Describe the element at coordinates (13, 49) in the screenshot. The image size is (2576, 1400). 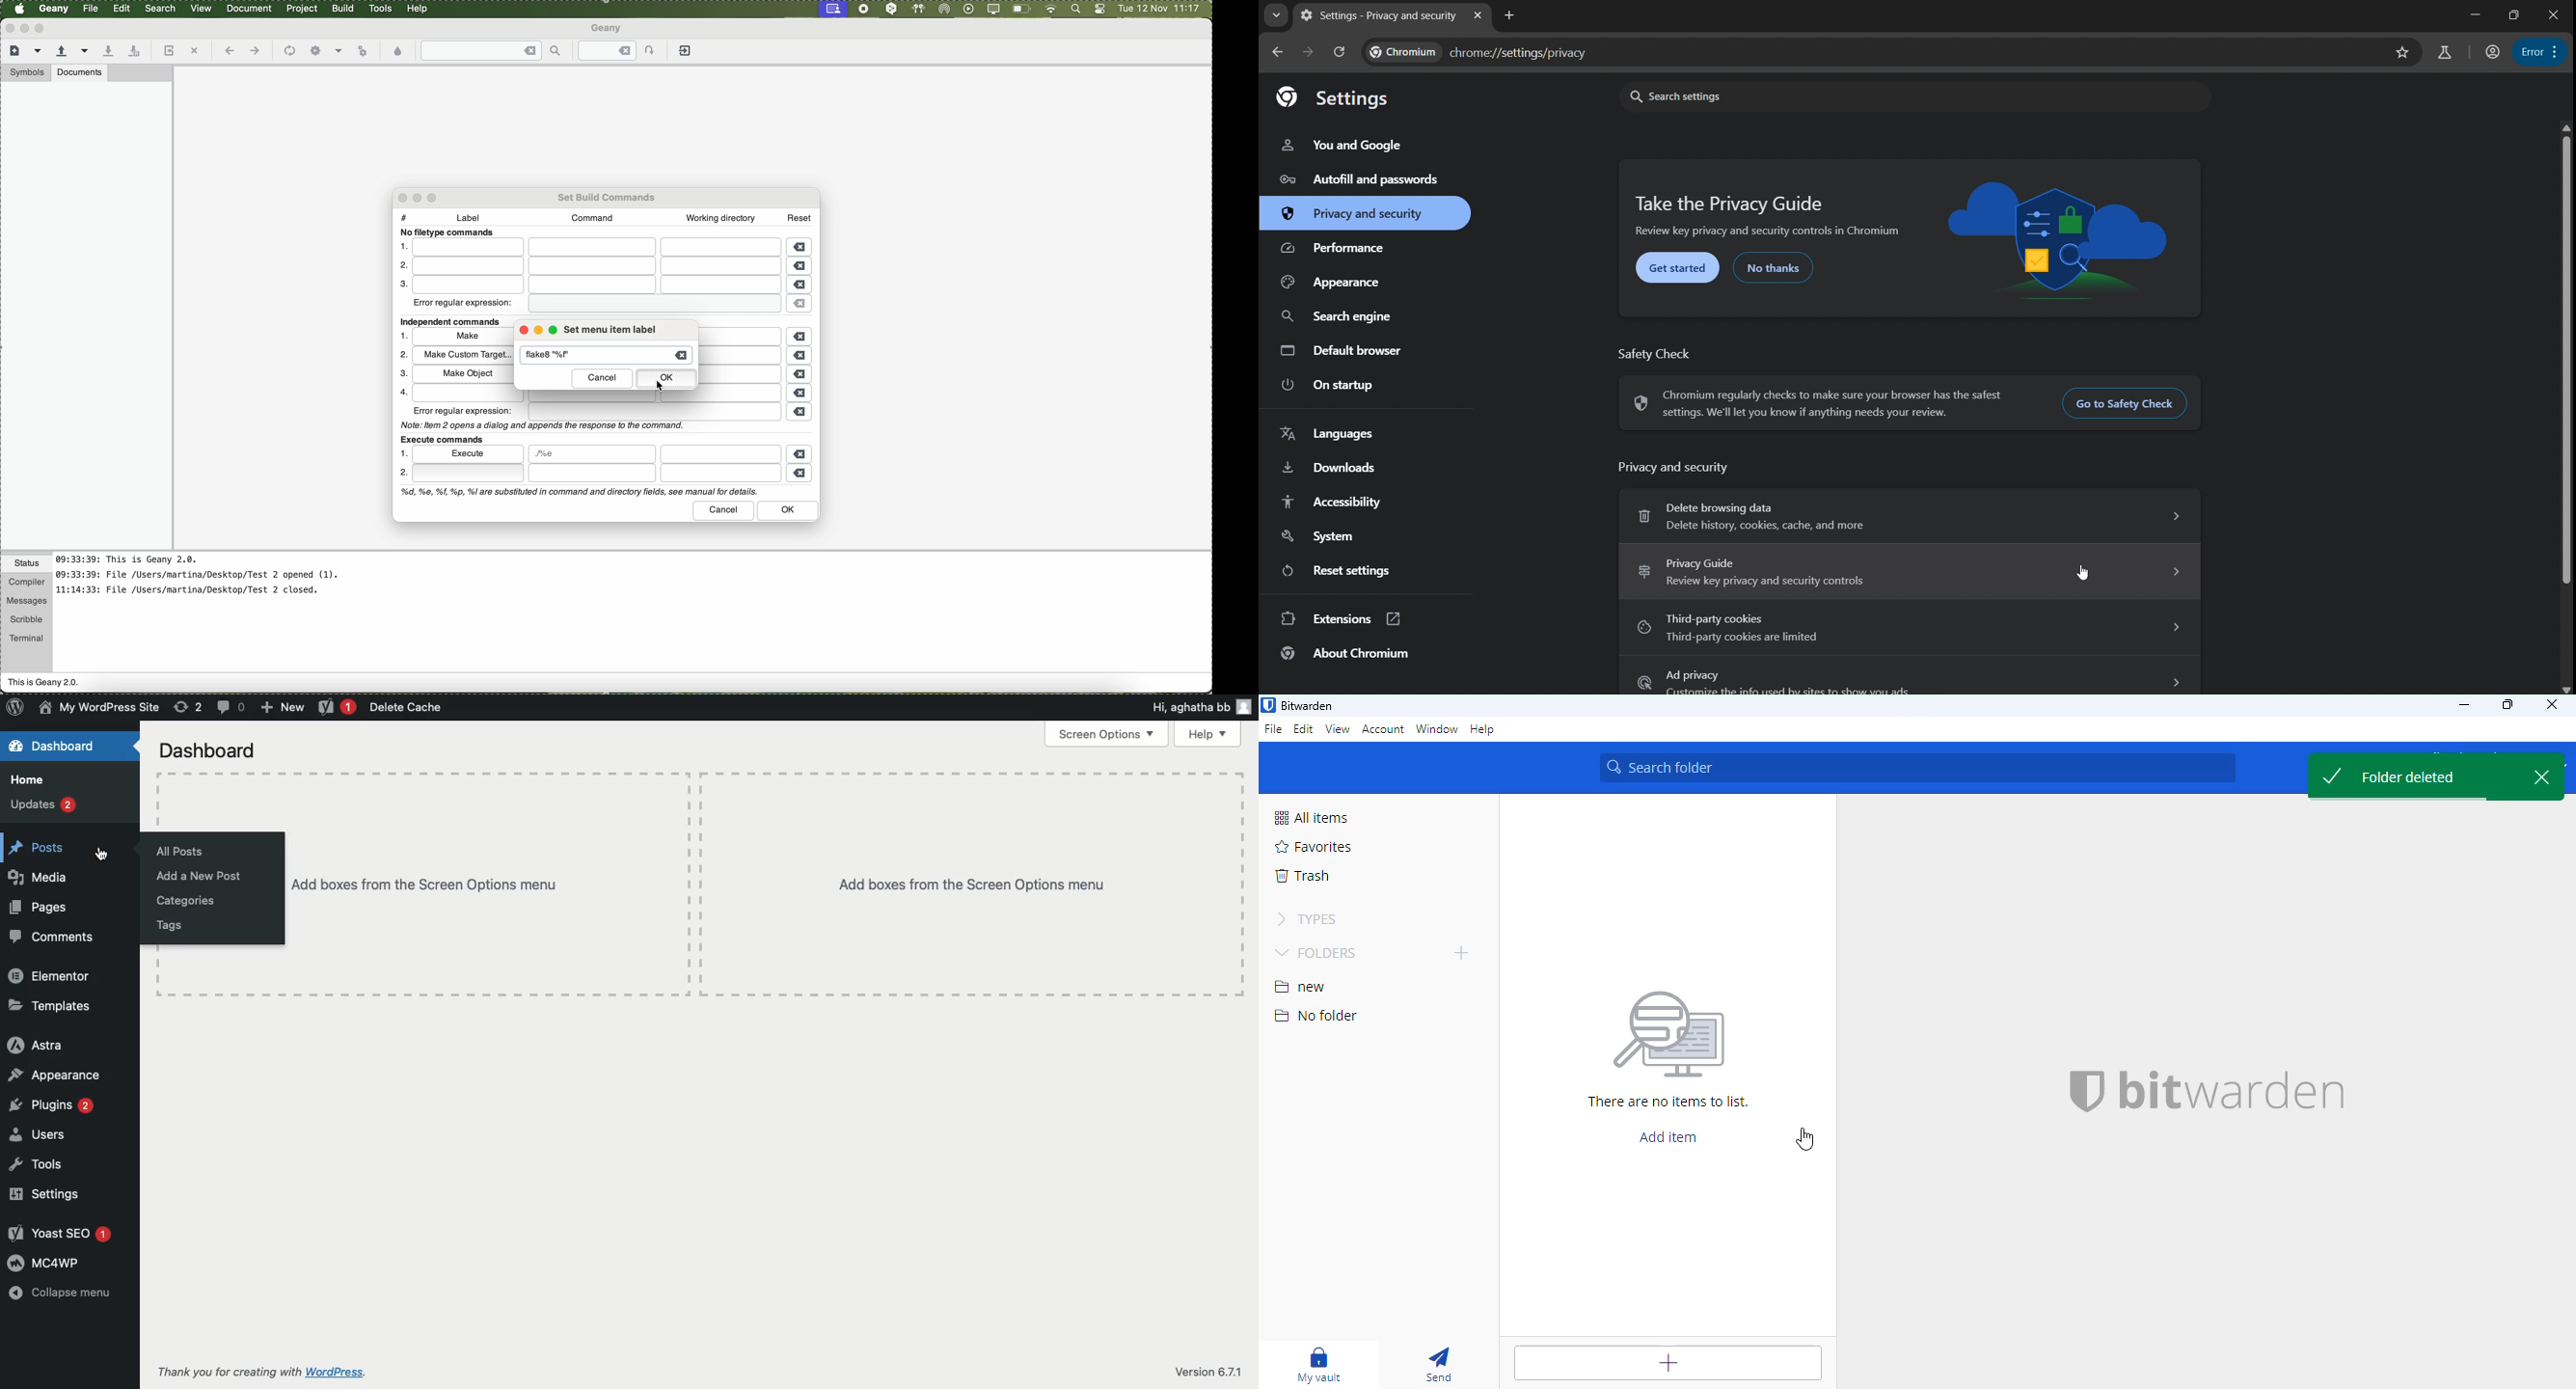
I see `new file` at that location.